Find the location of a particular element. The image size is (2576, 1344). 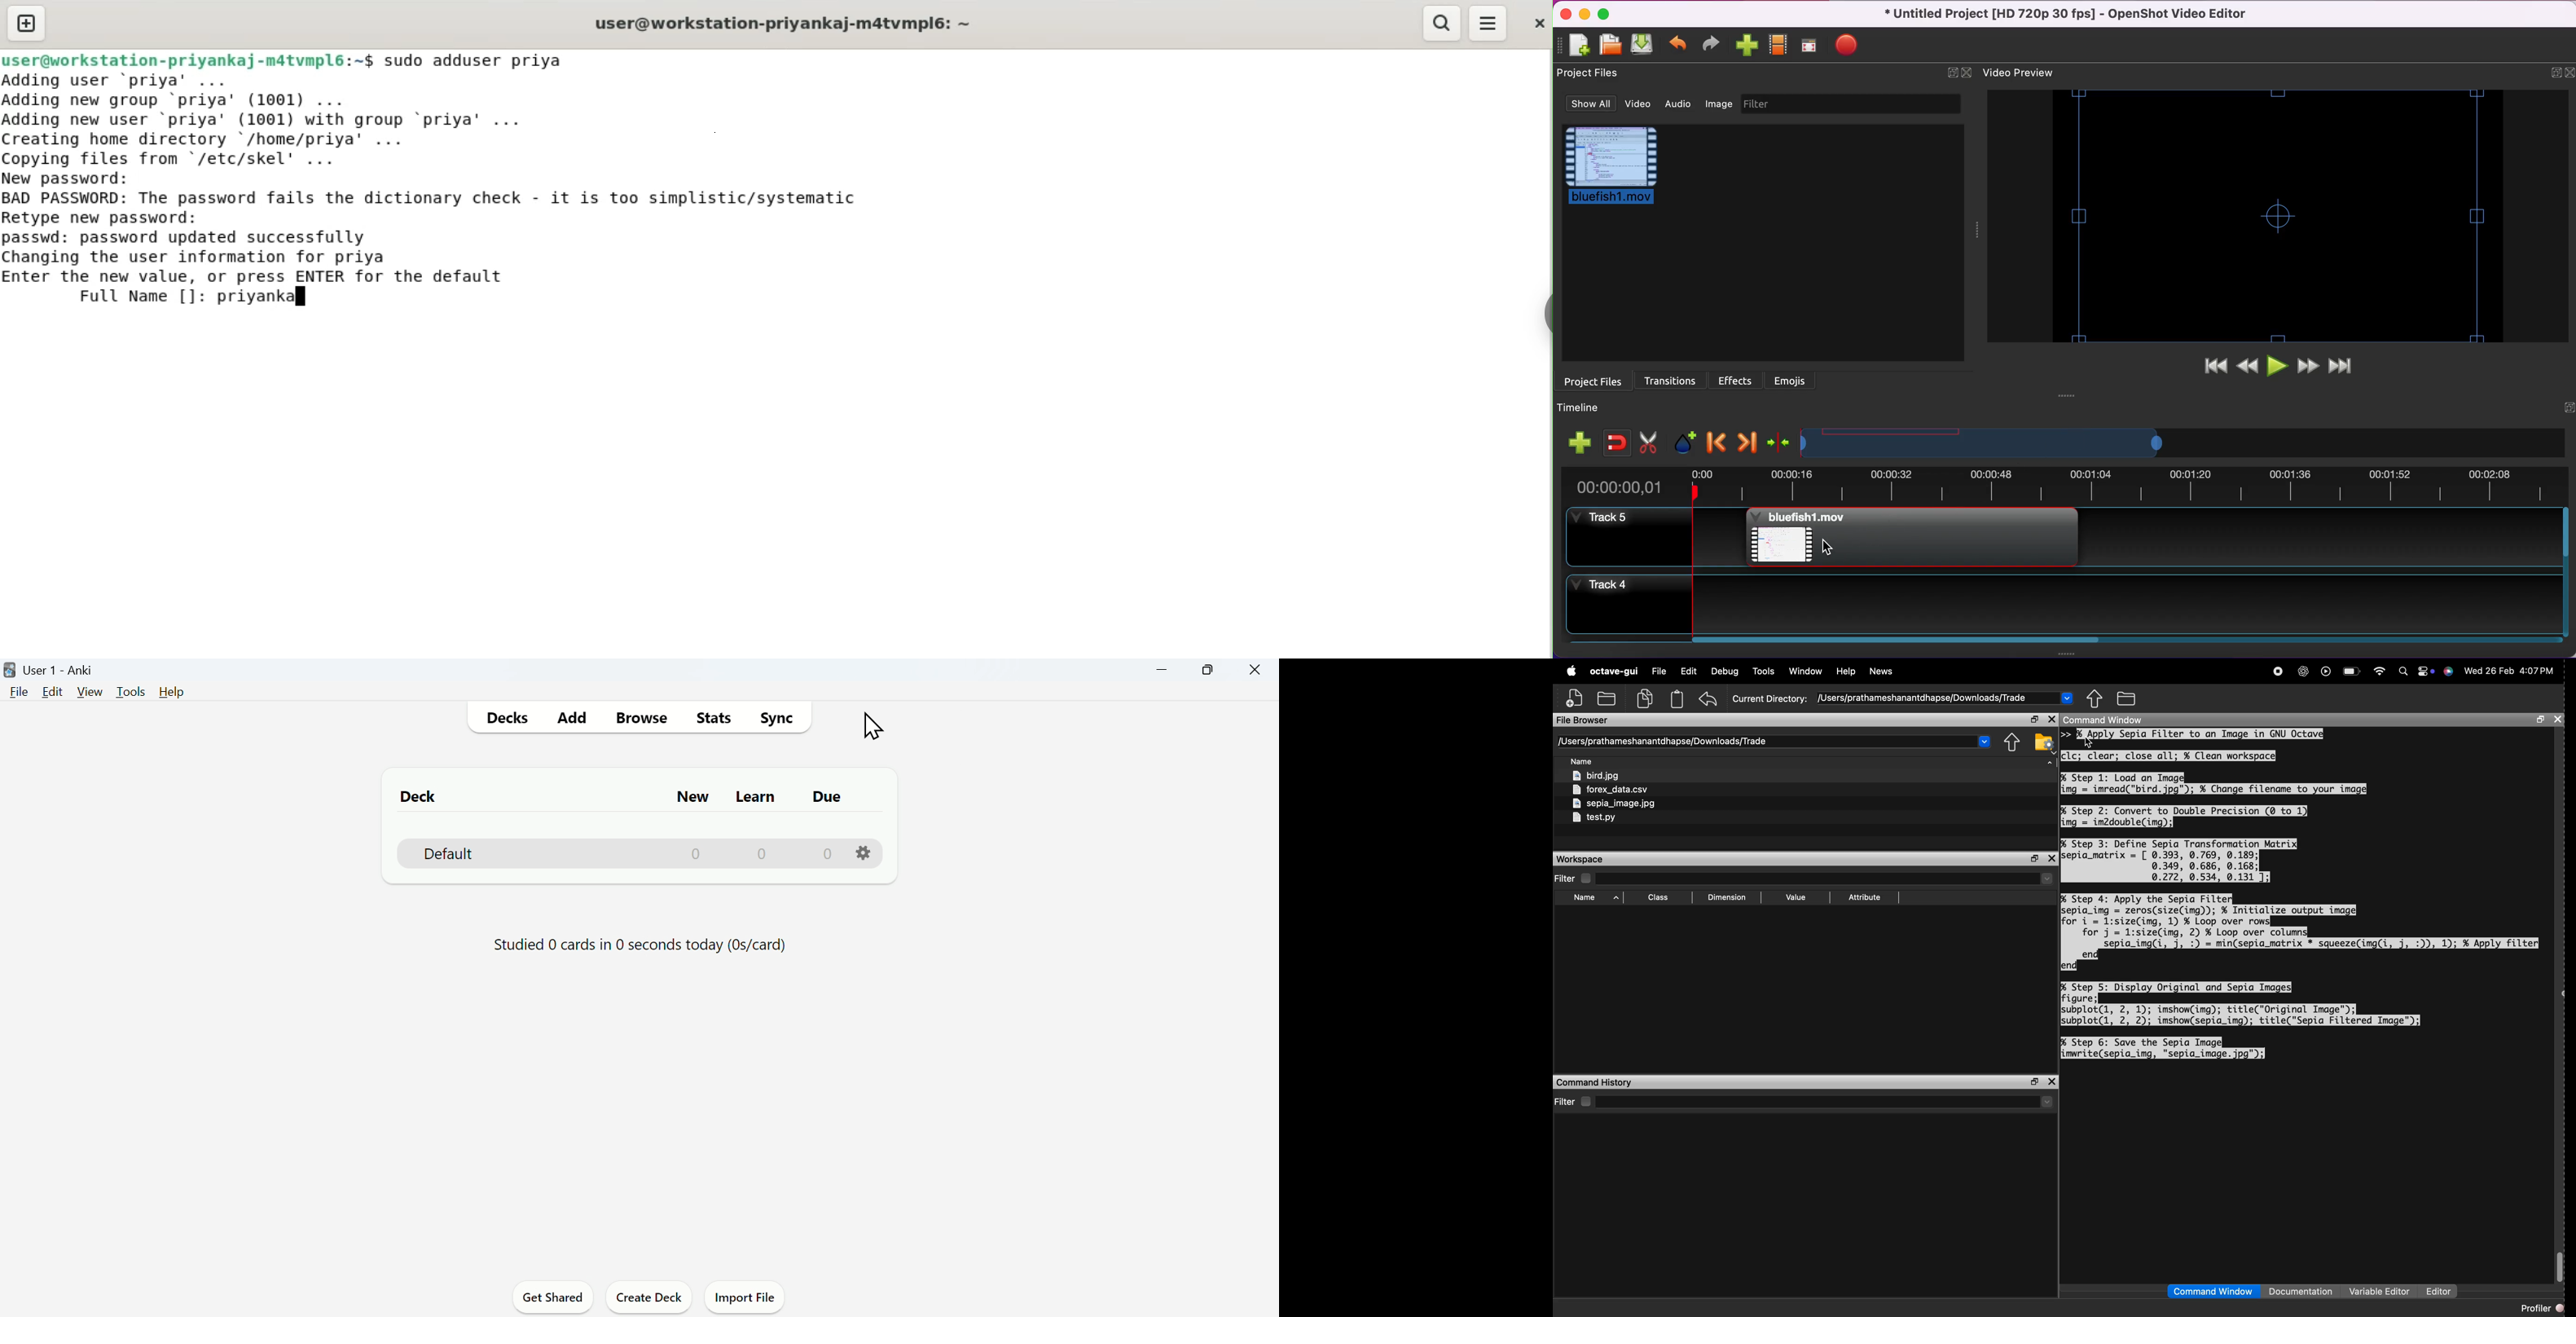

Help is located at coordinates (170, 692).